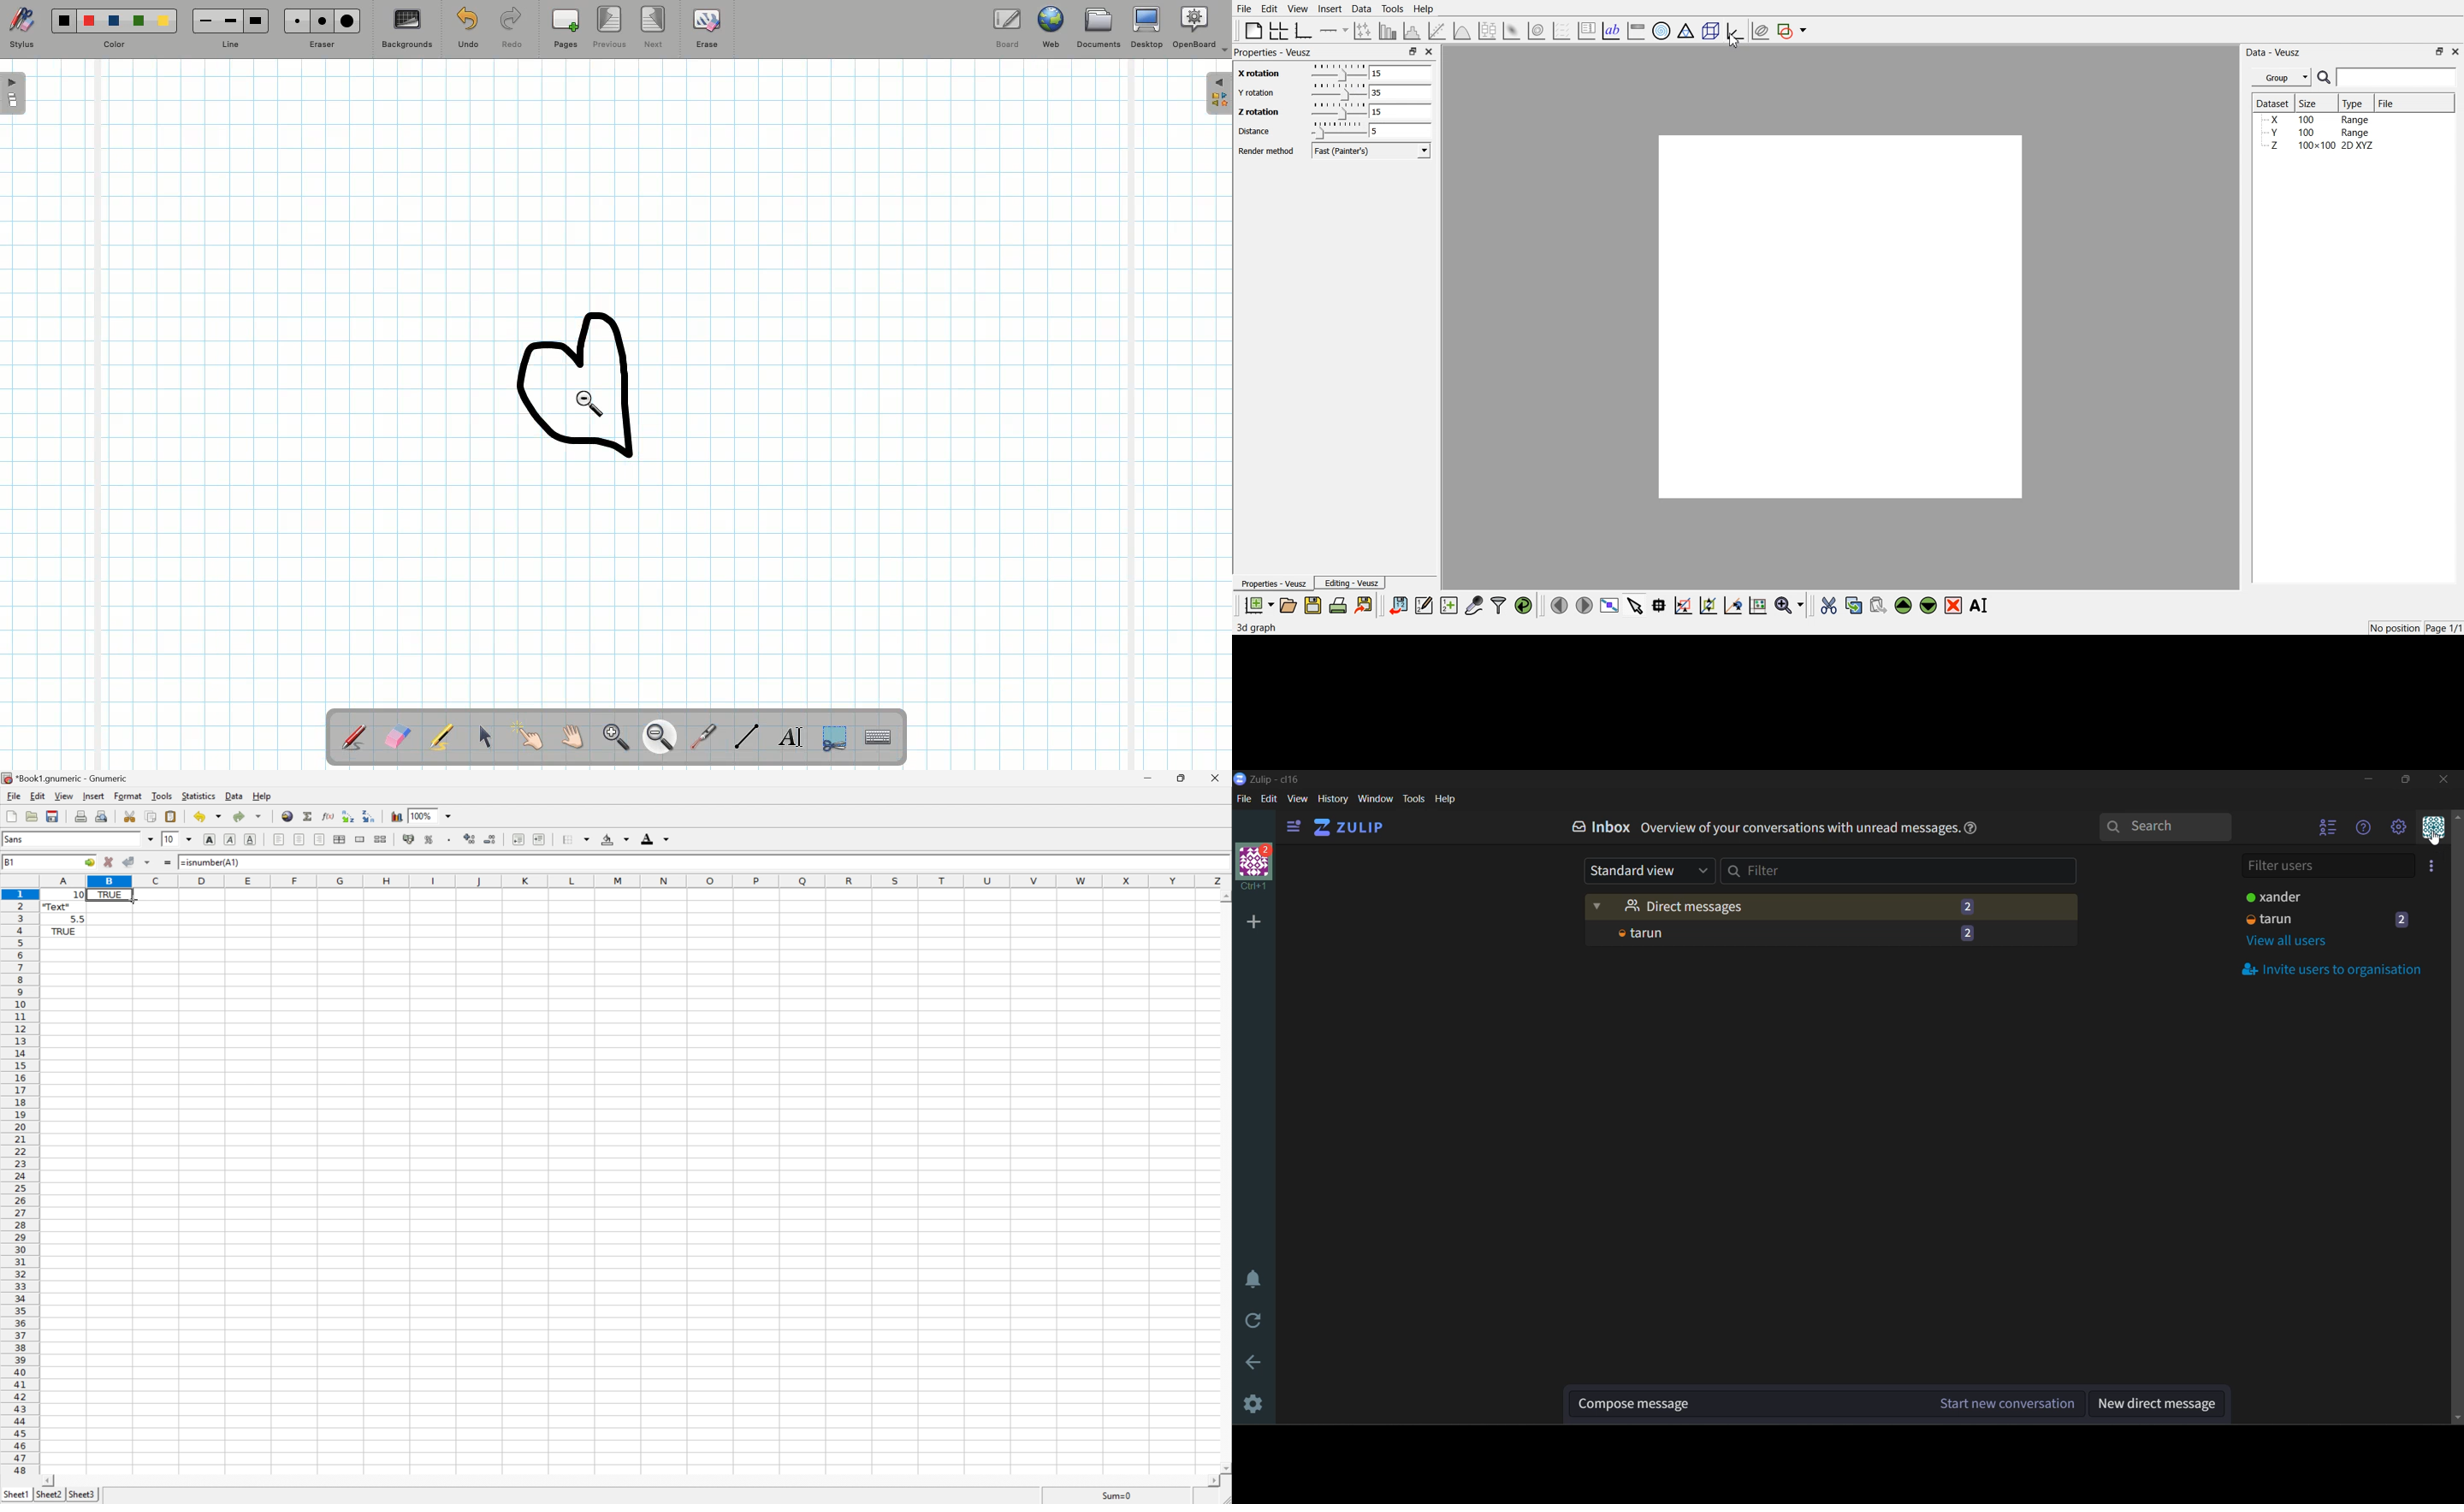  I want to click on Zoom out of the graph axes, so click(1708, 605).